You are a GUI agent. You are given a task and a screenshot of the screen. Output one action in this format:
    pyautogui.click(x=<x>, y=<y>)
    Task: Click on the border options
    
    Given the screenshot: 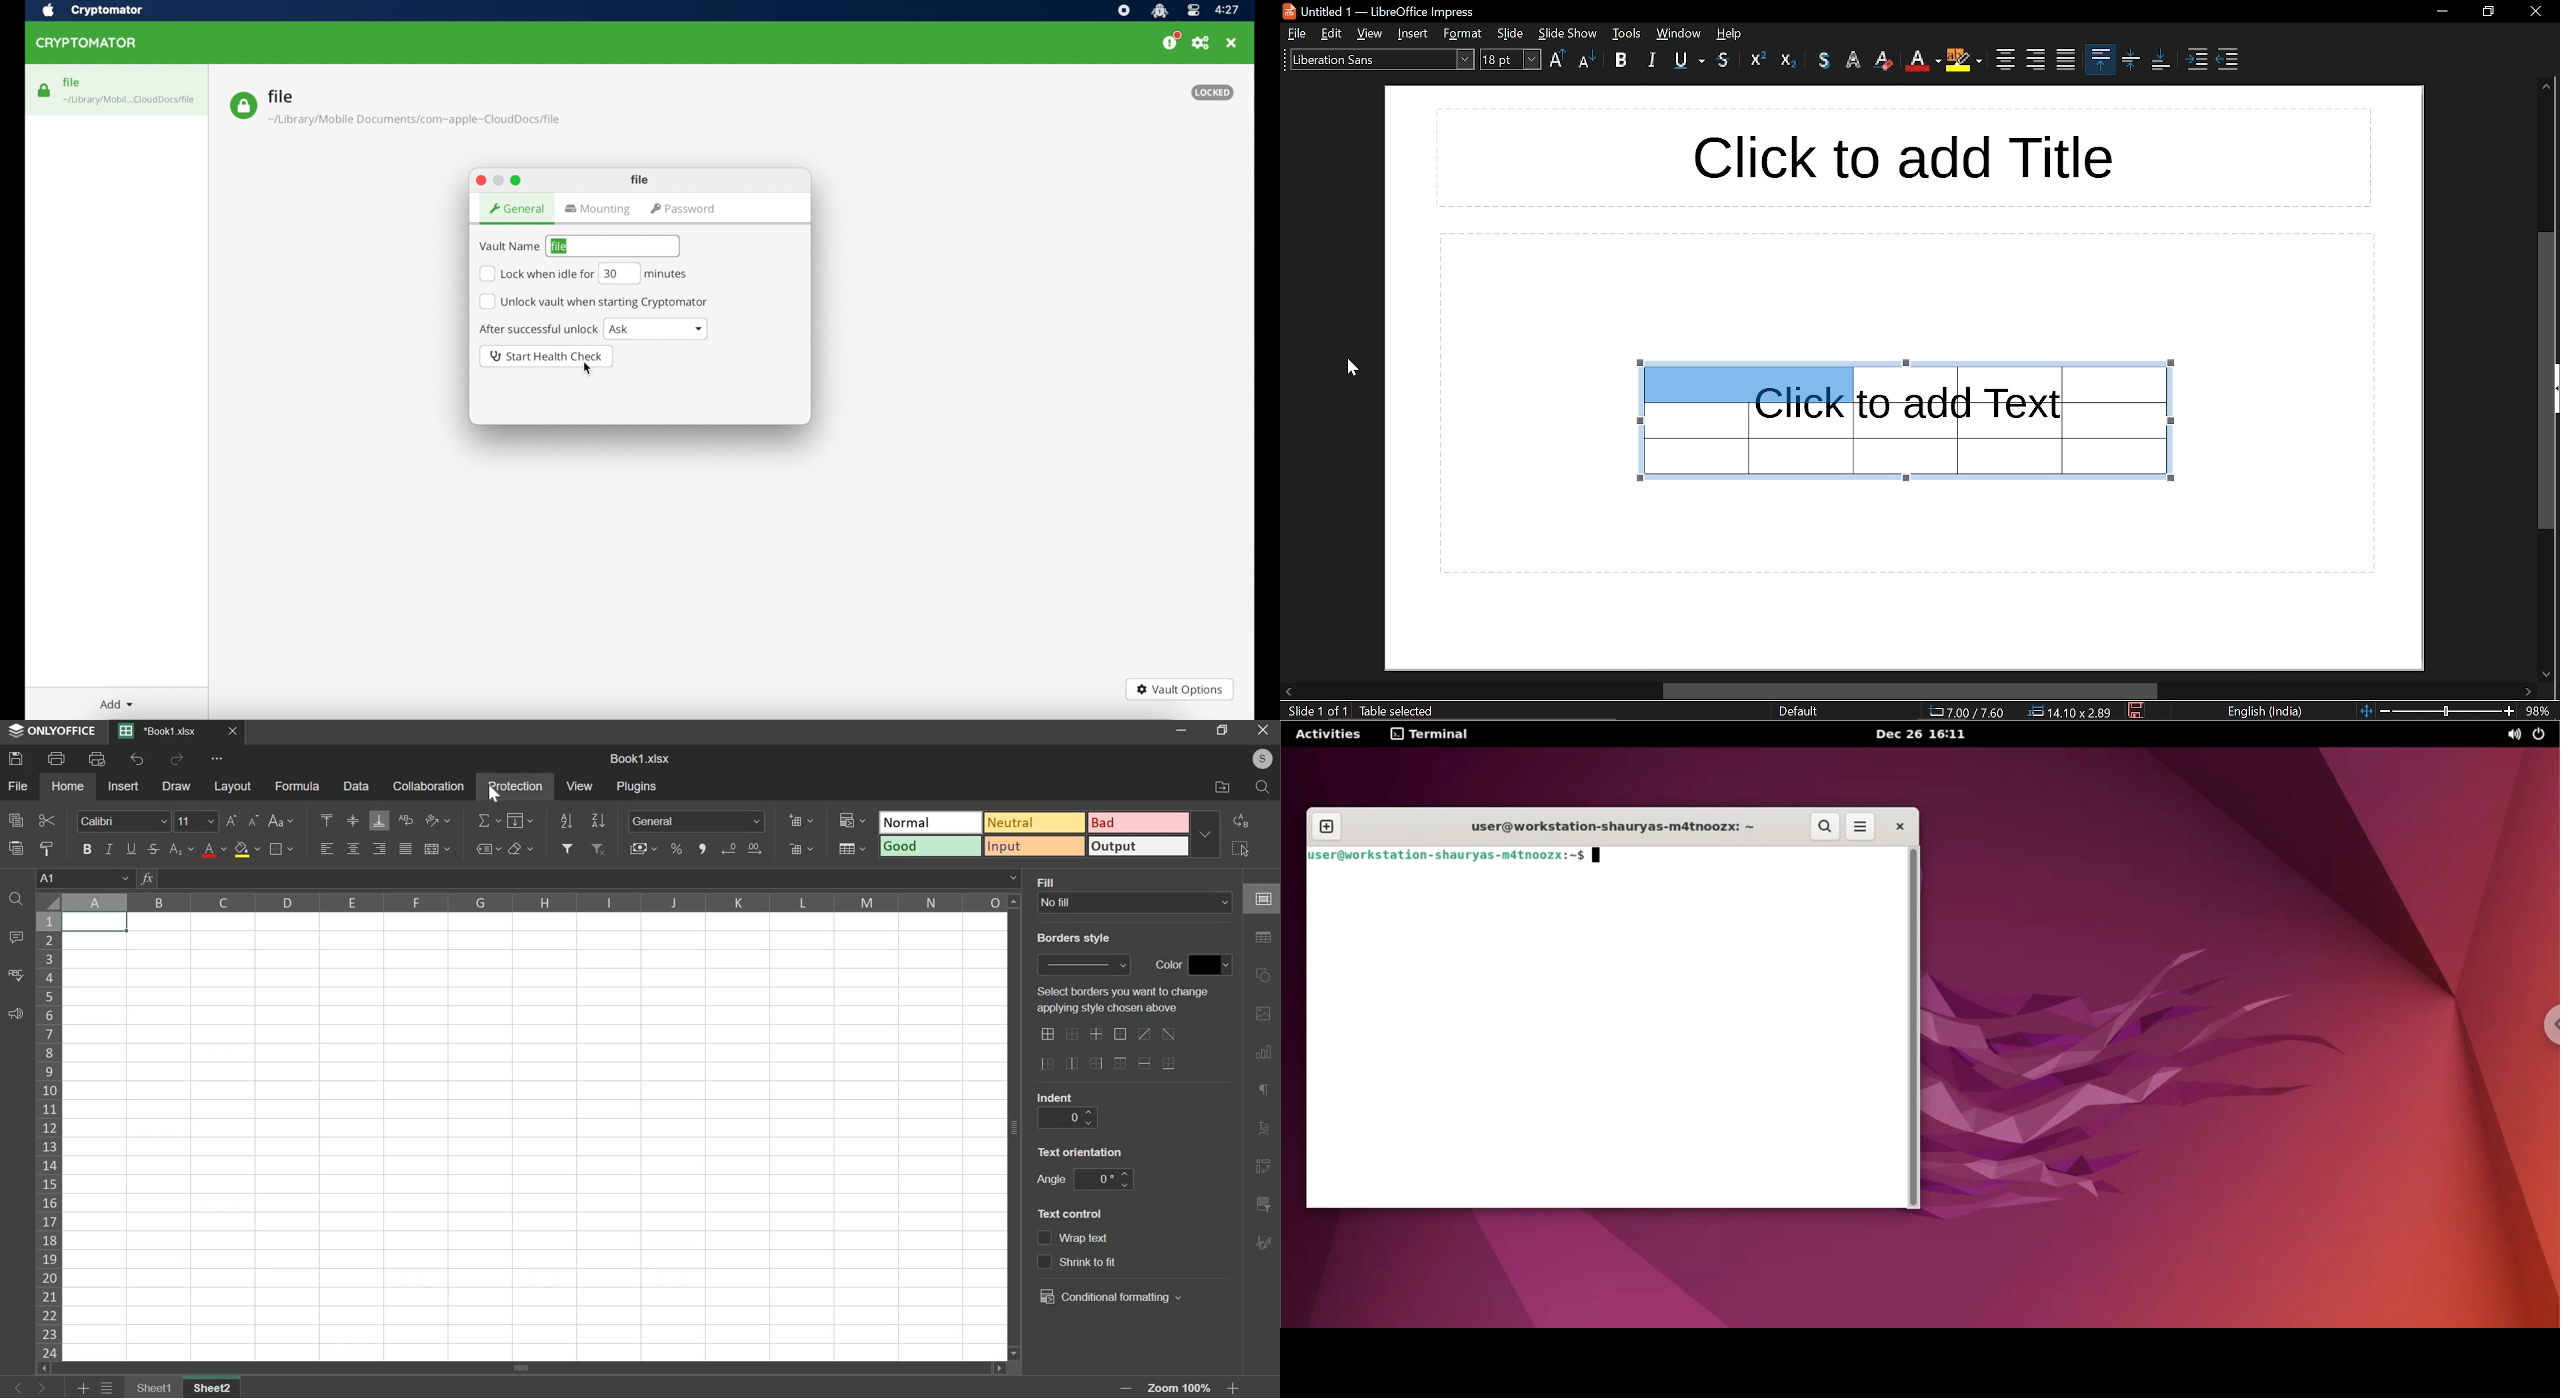 What is the action you would take?
    pyautogui.click(x=1119, y=1035)
    